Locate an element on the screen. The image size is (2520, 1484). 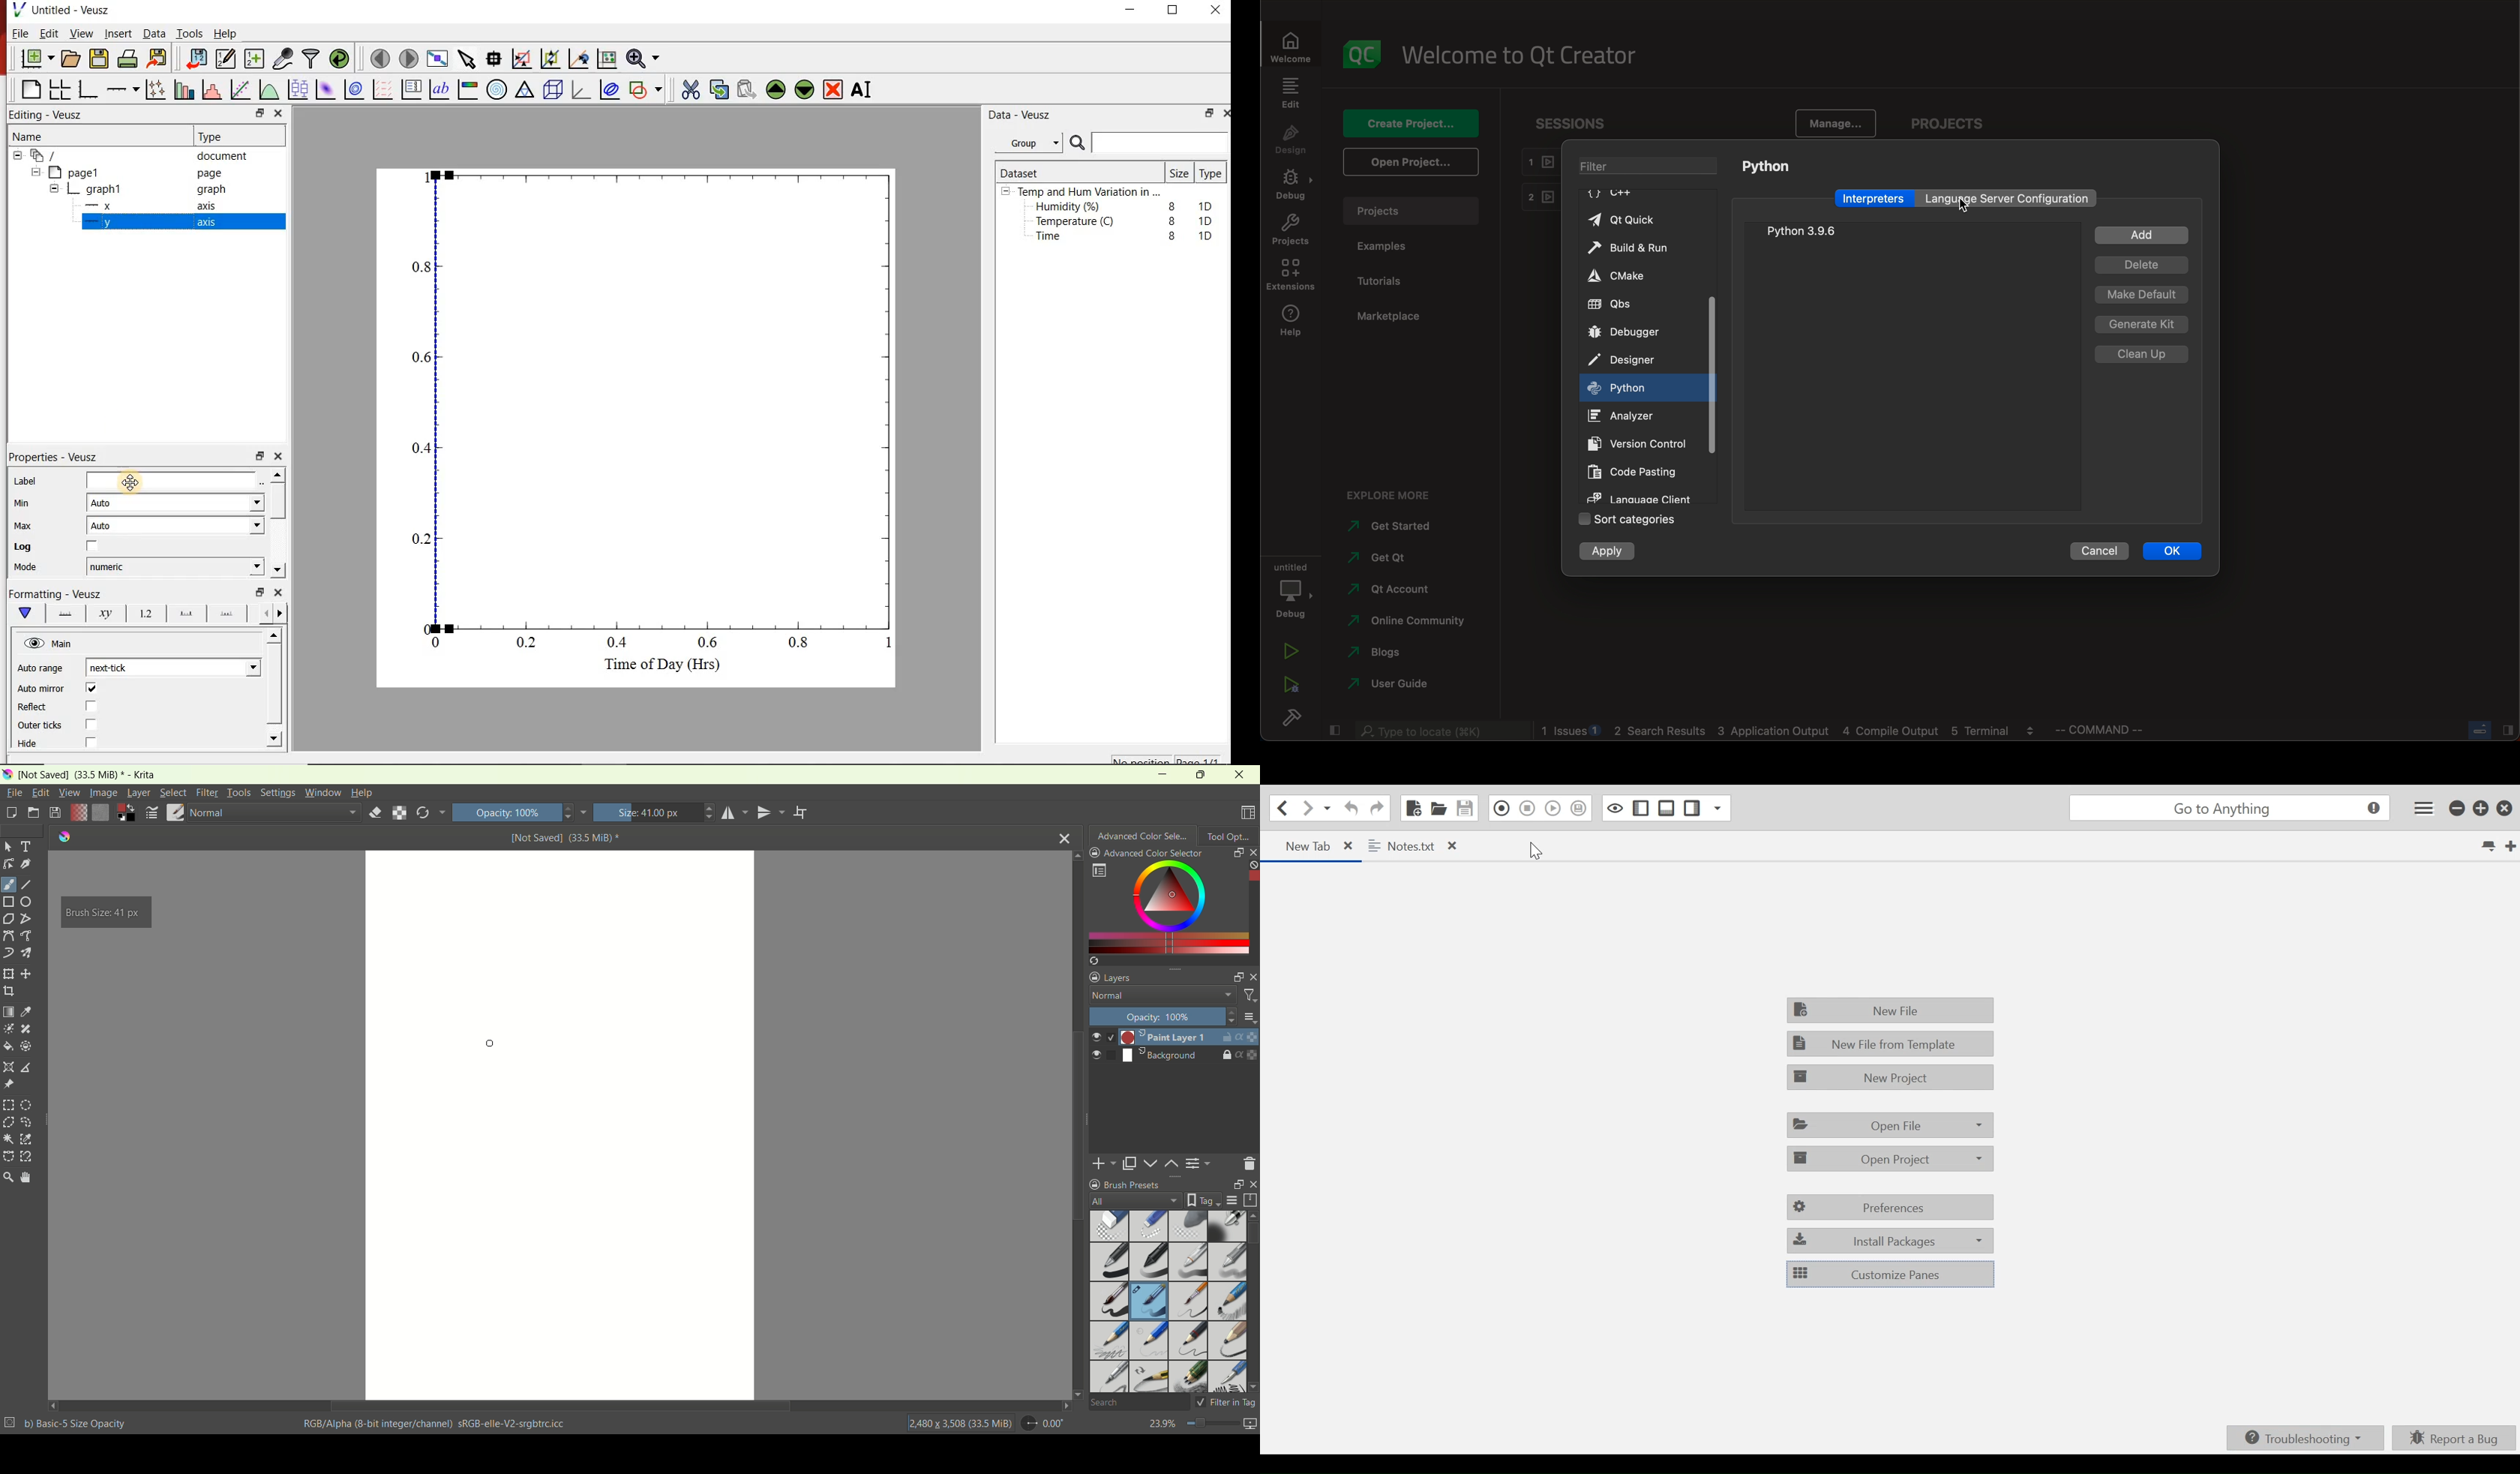
Search  is located at coordinates (2229, 807).